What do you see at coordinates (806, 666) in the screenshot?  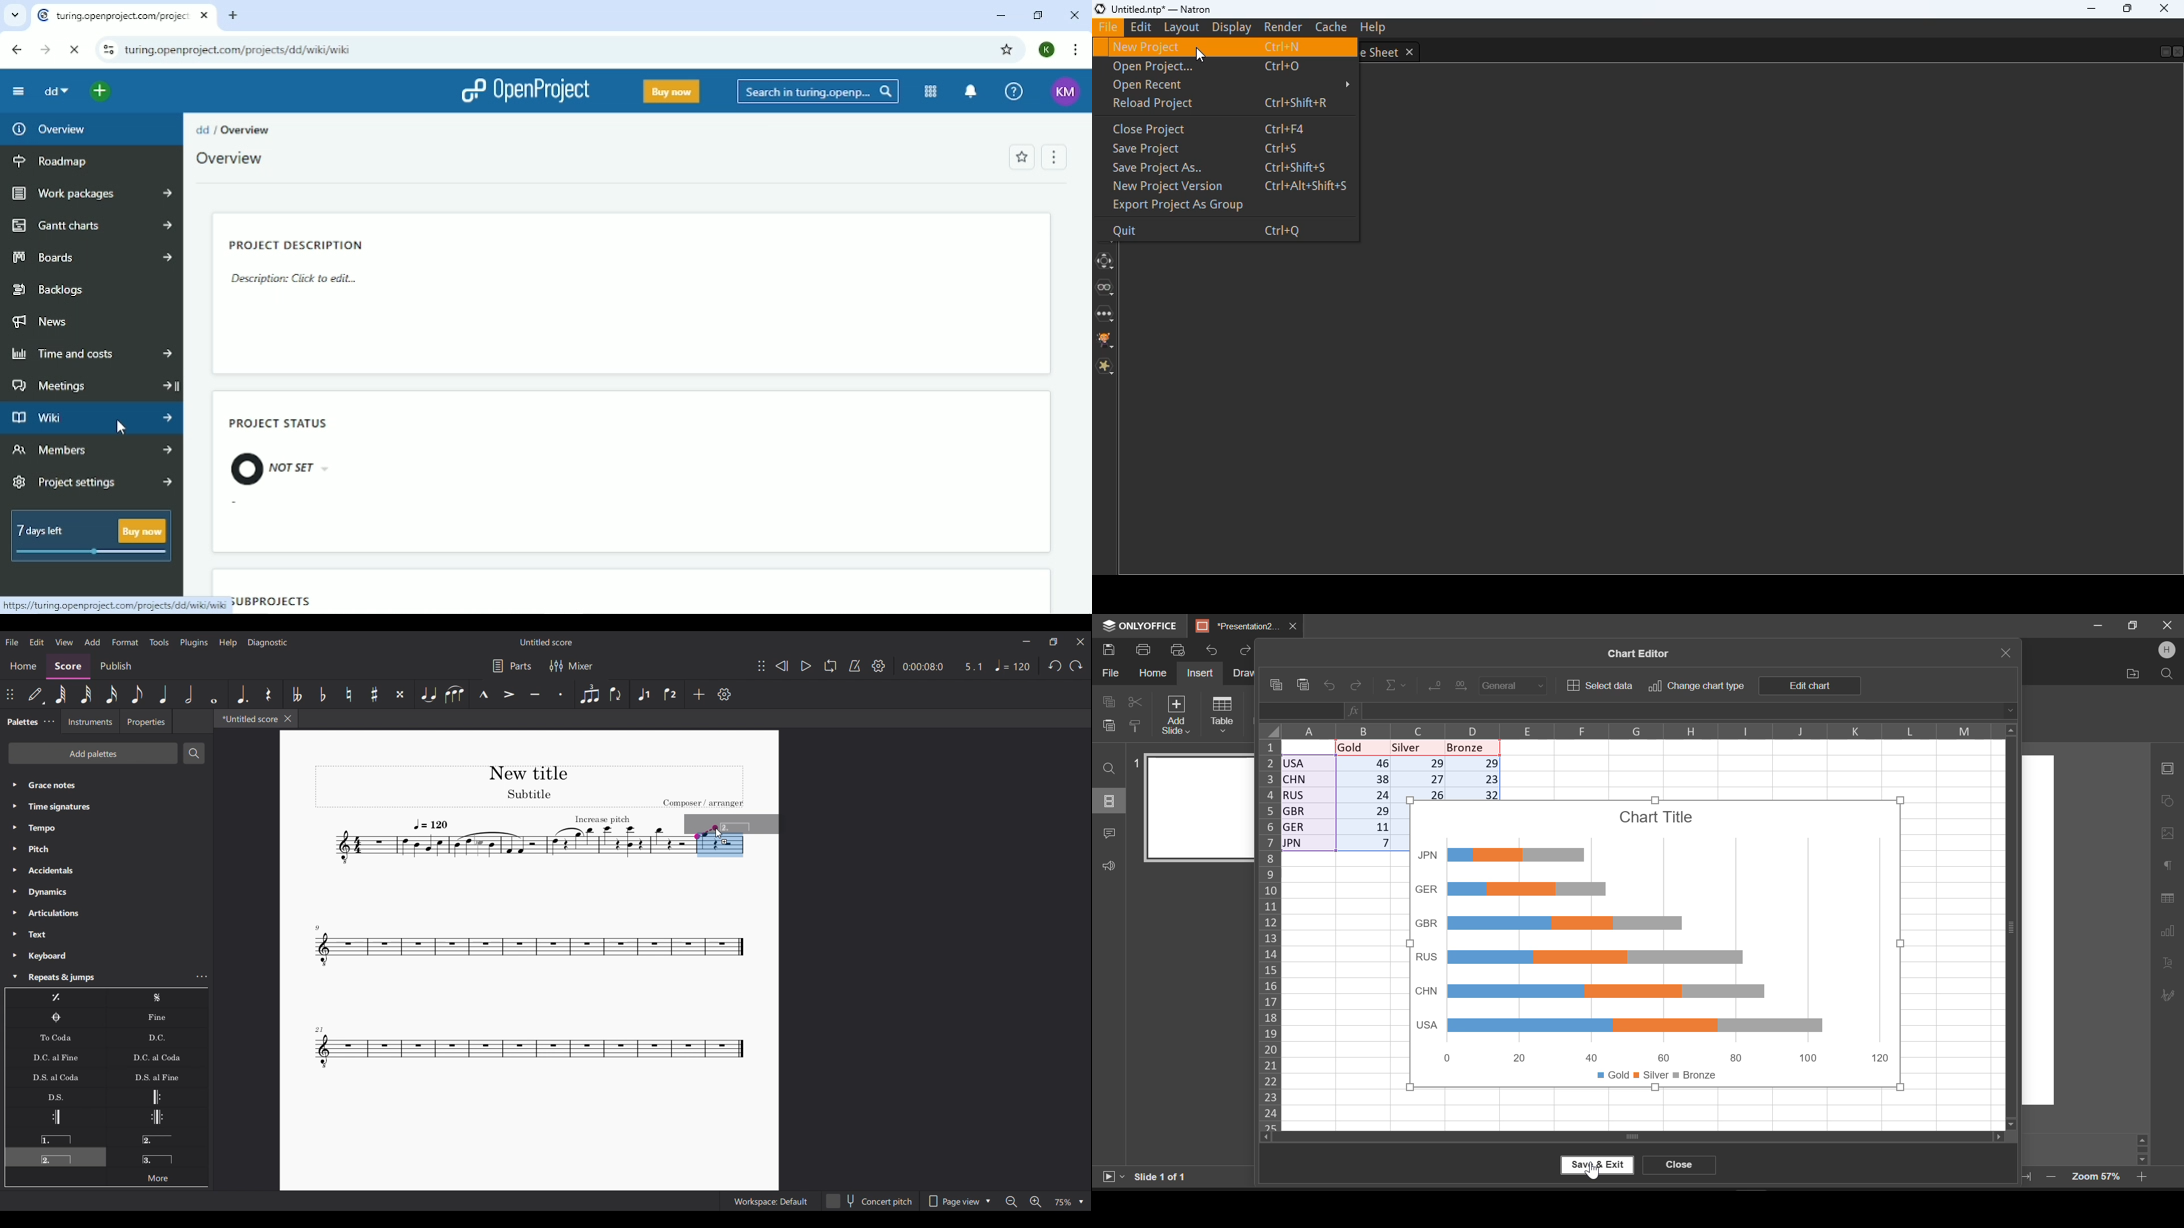 I see `Play` at bounding box center [806, 666].